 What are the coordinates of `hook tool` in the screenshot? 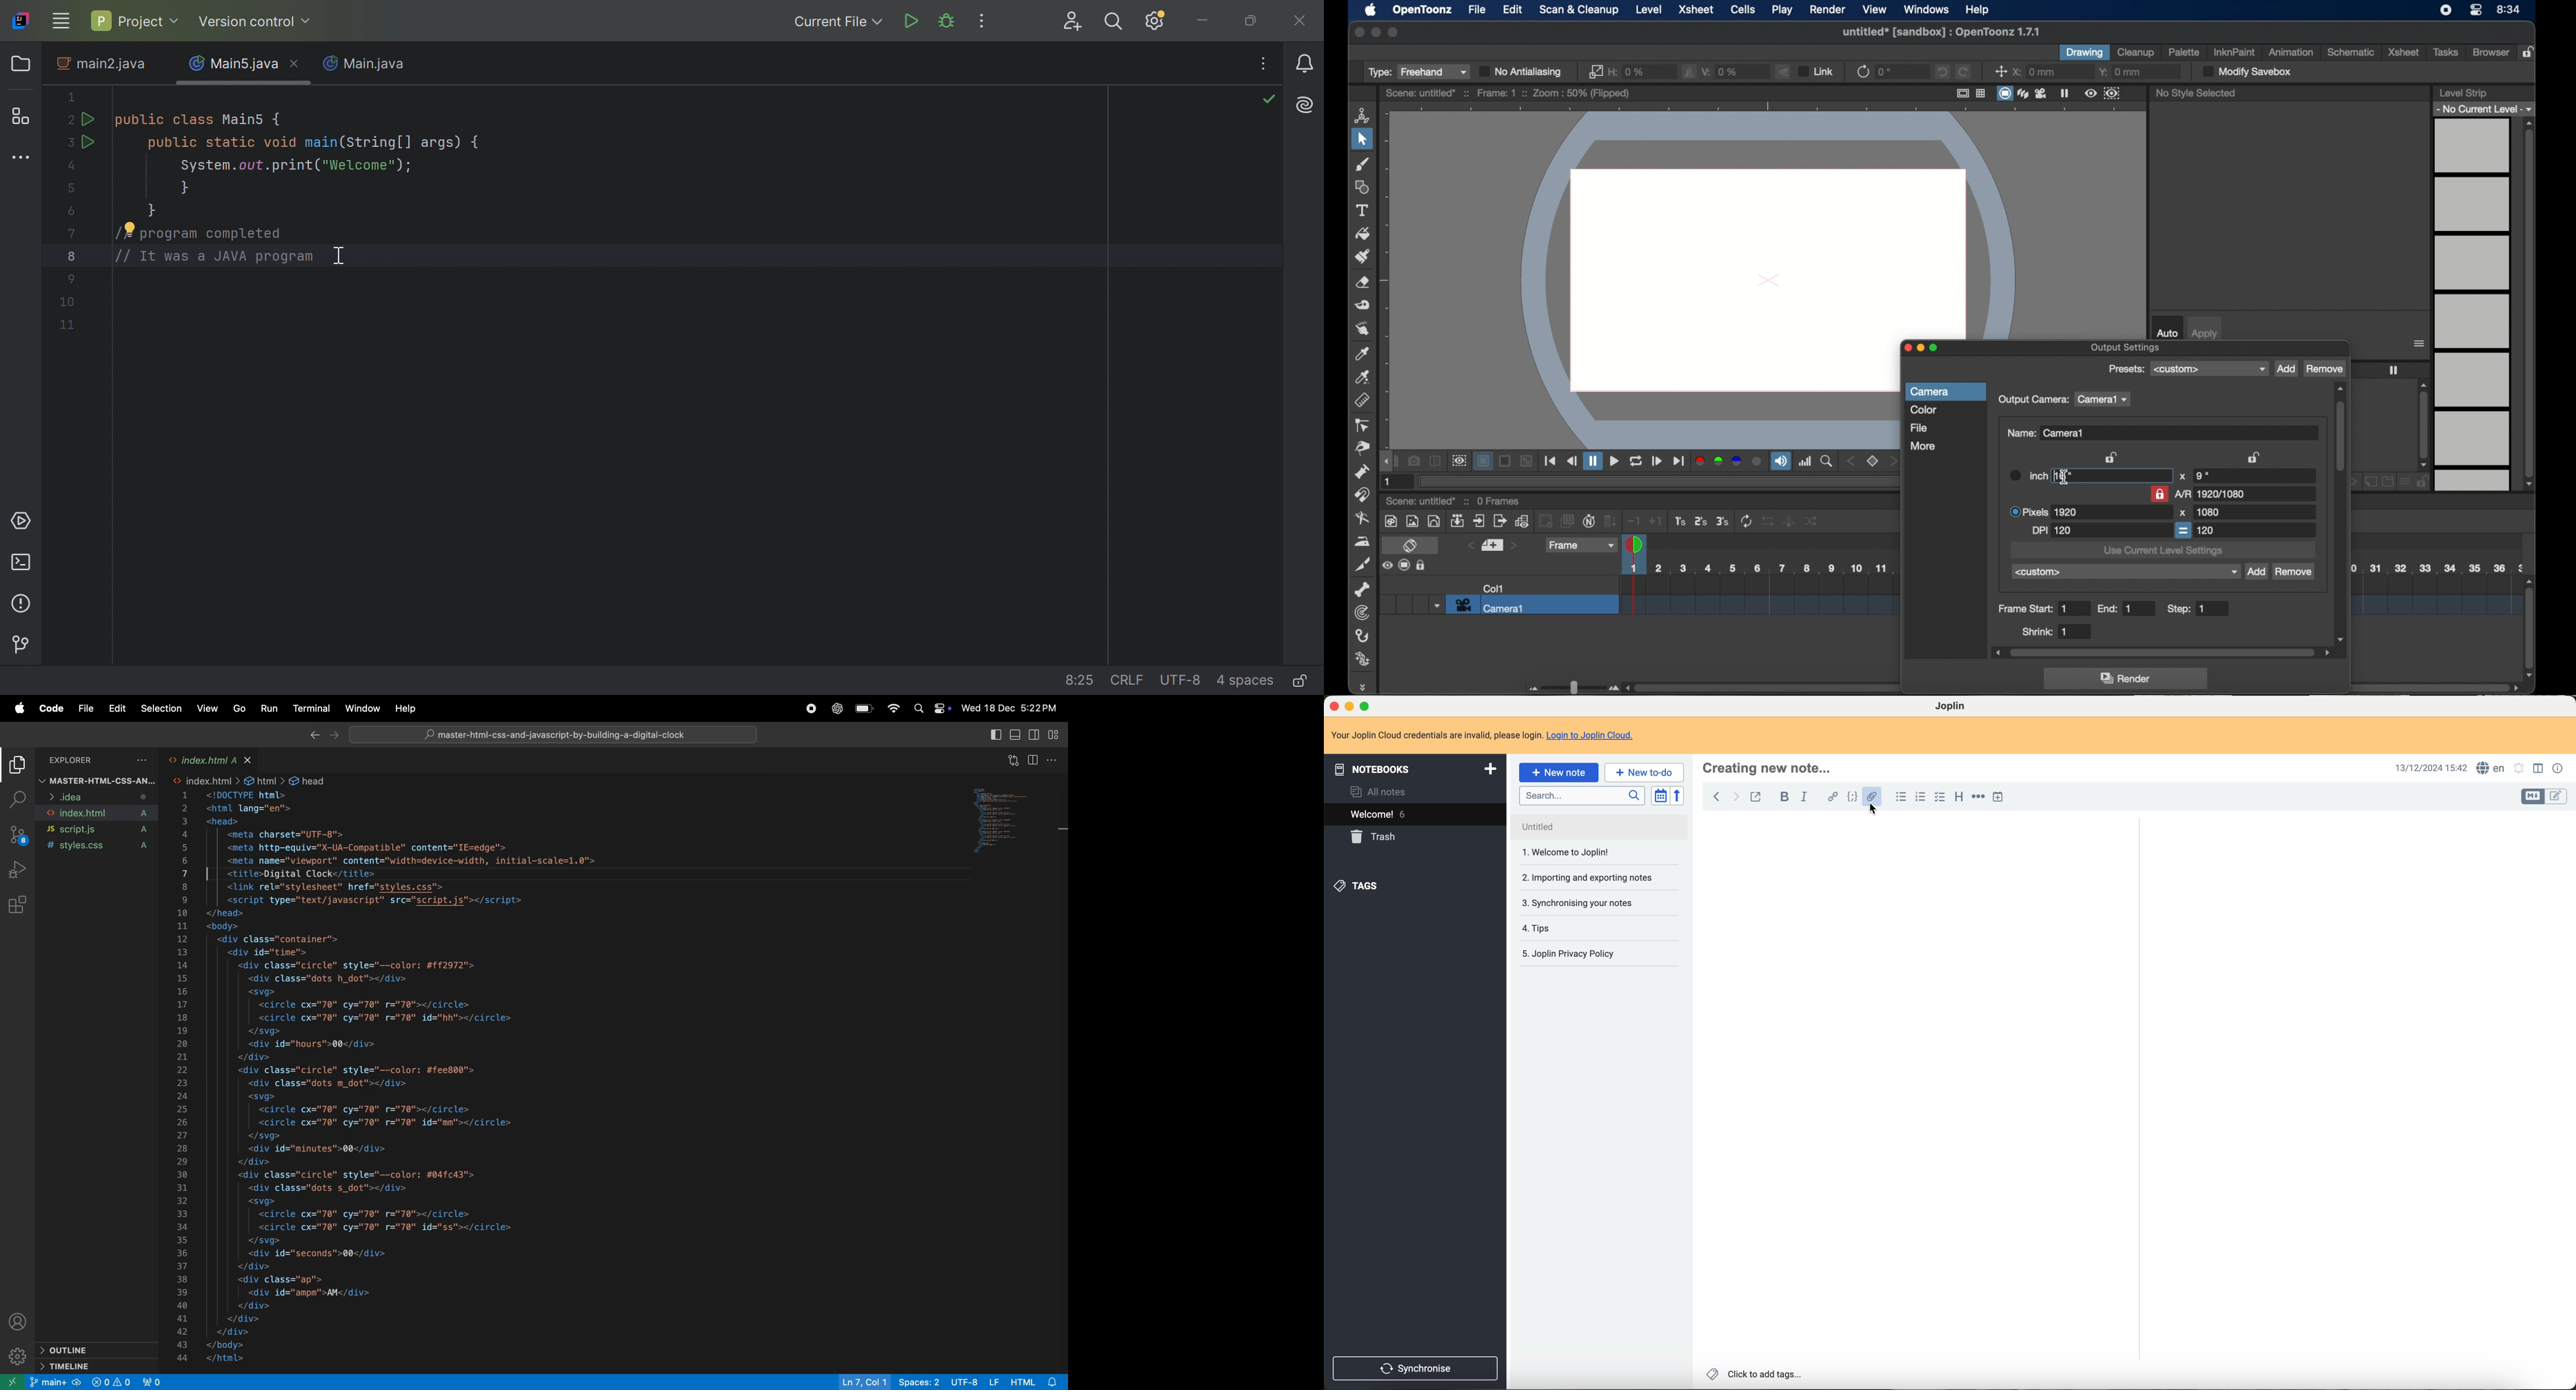 It's located at (1363, 636).